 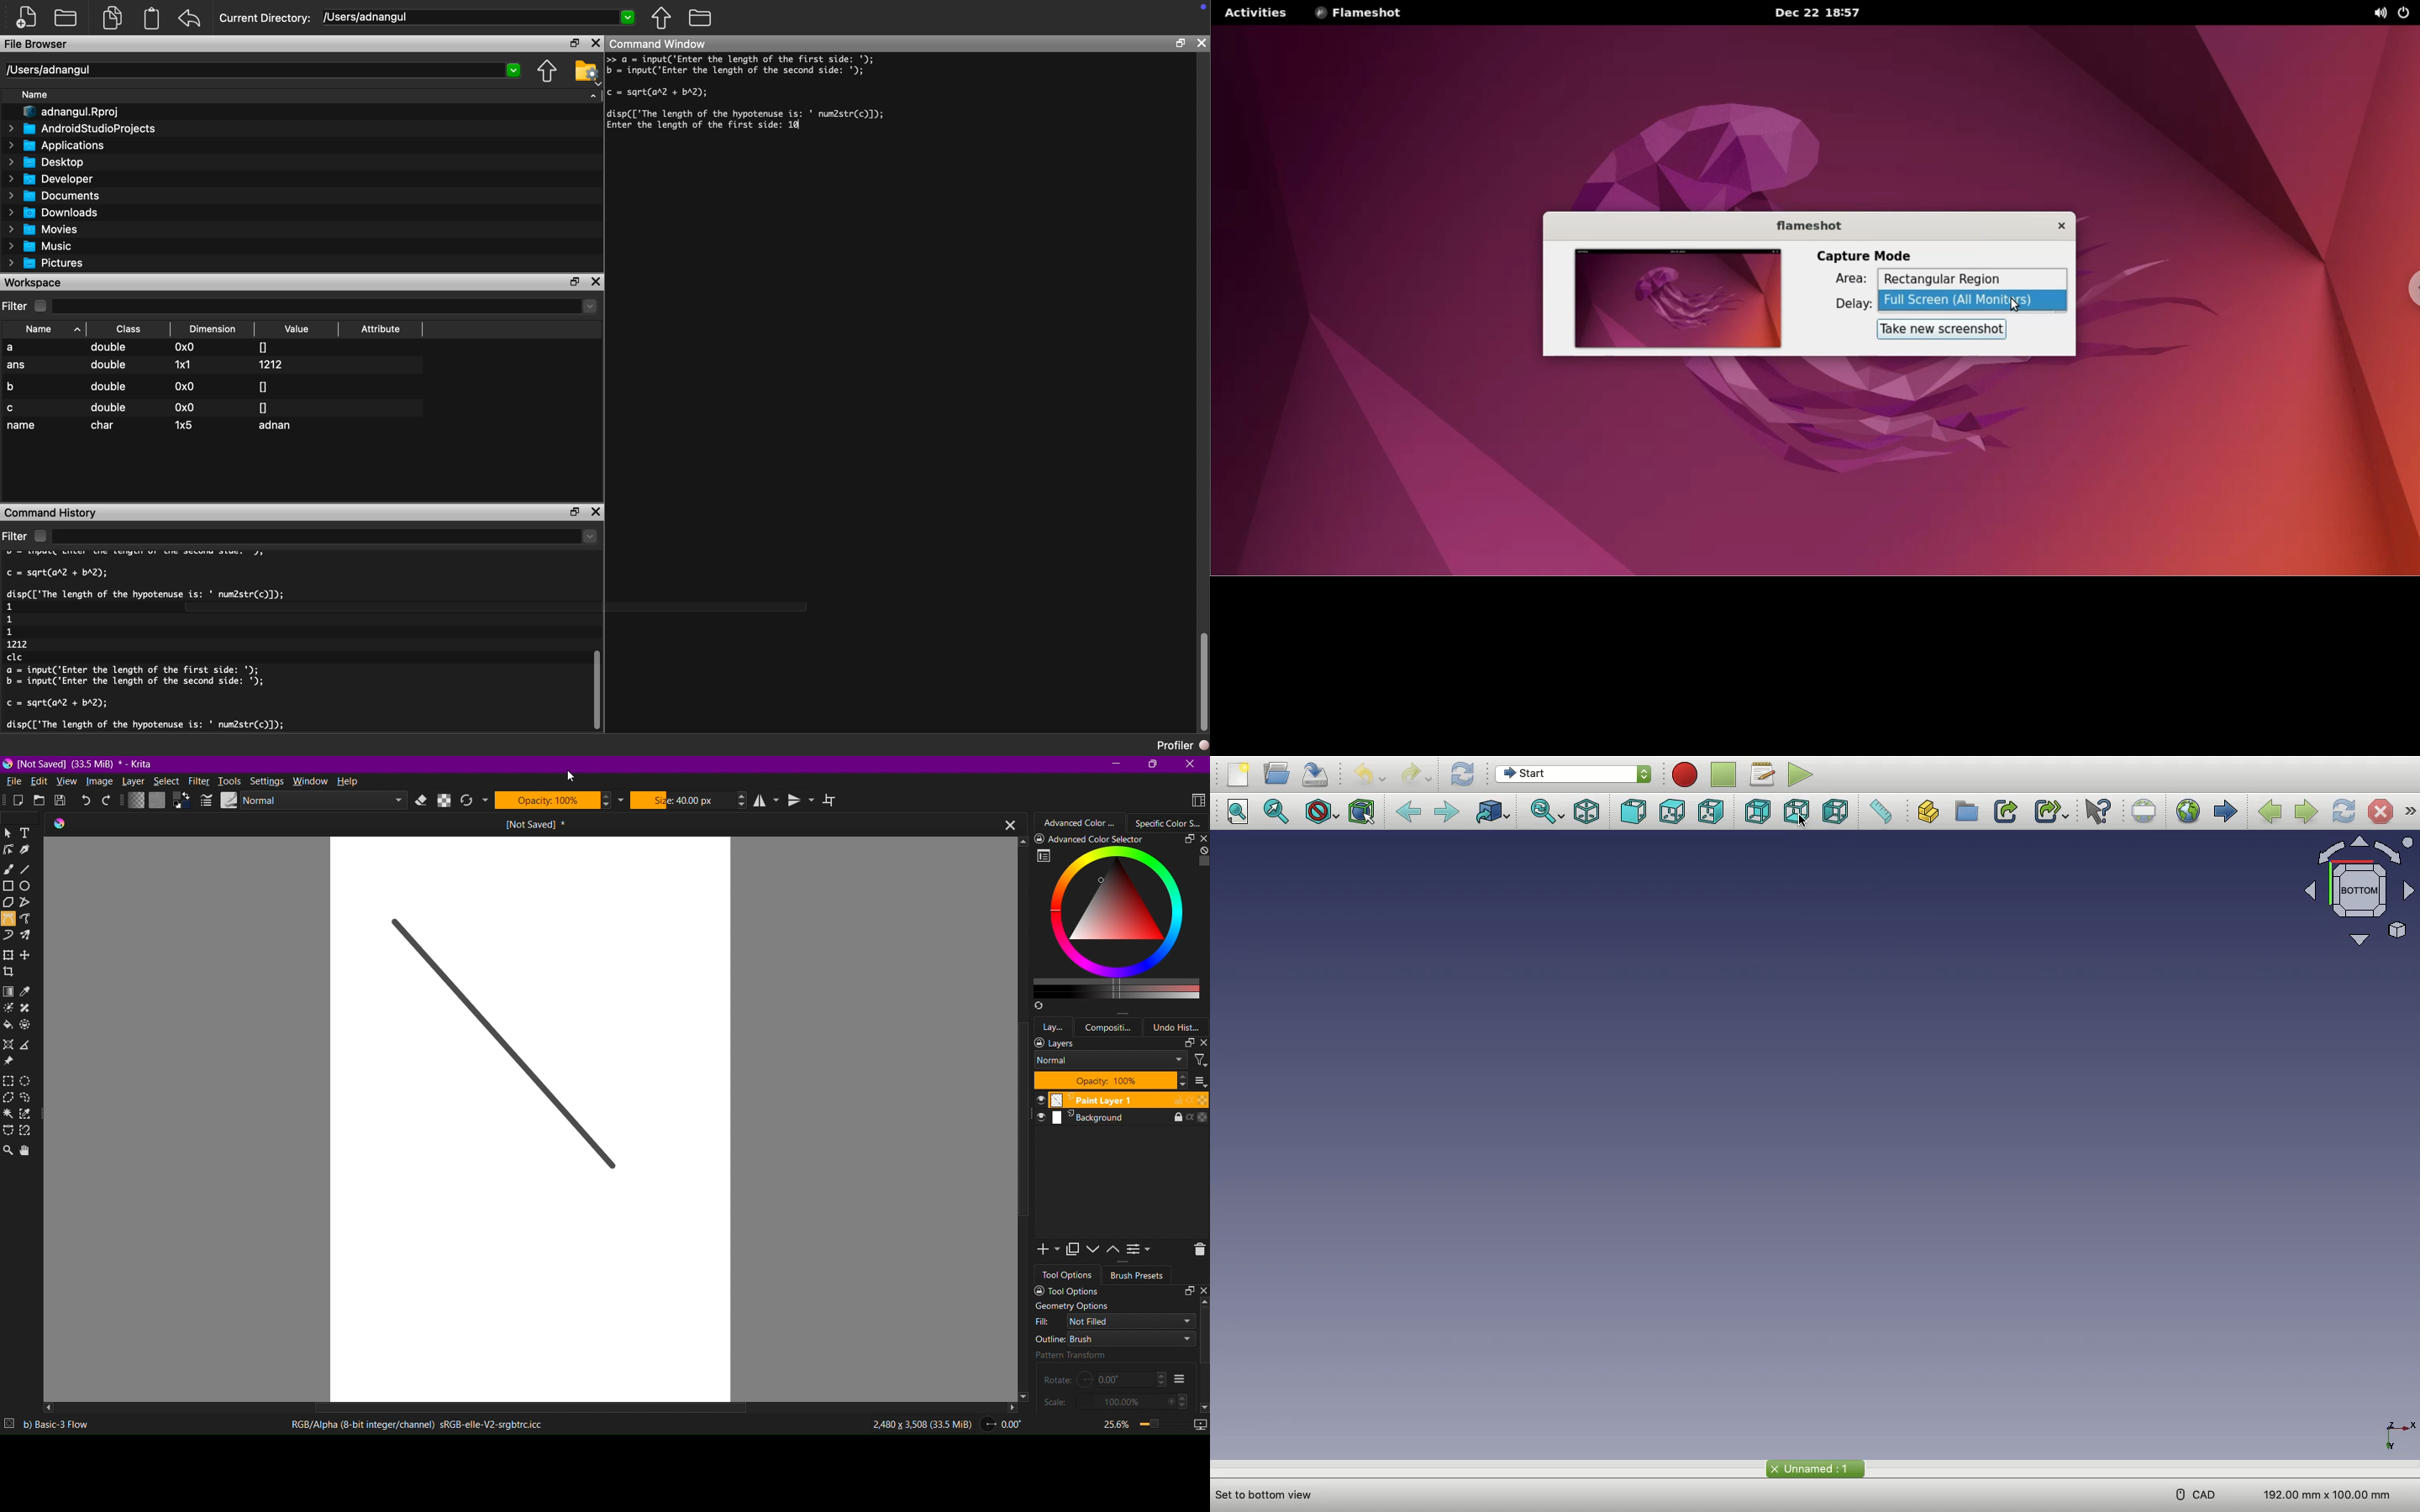 I want to click on Undo, so click(x=88, y=801).